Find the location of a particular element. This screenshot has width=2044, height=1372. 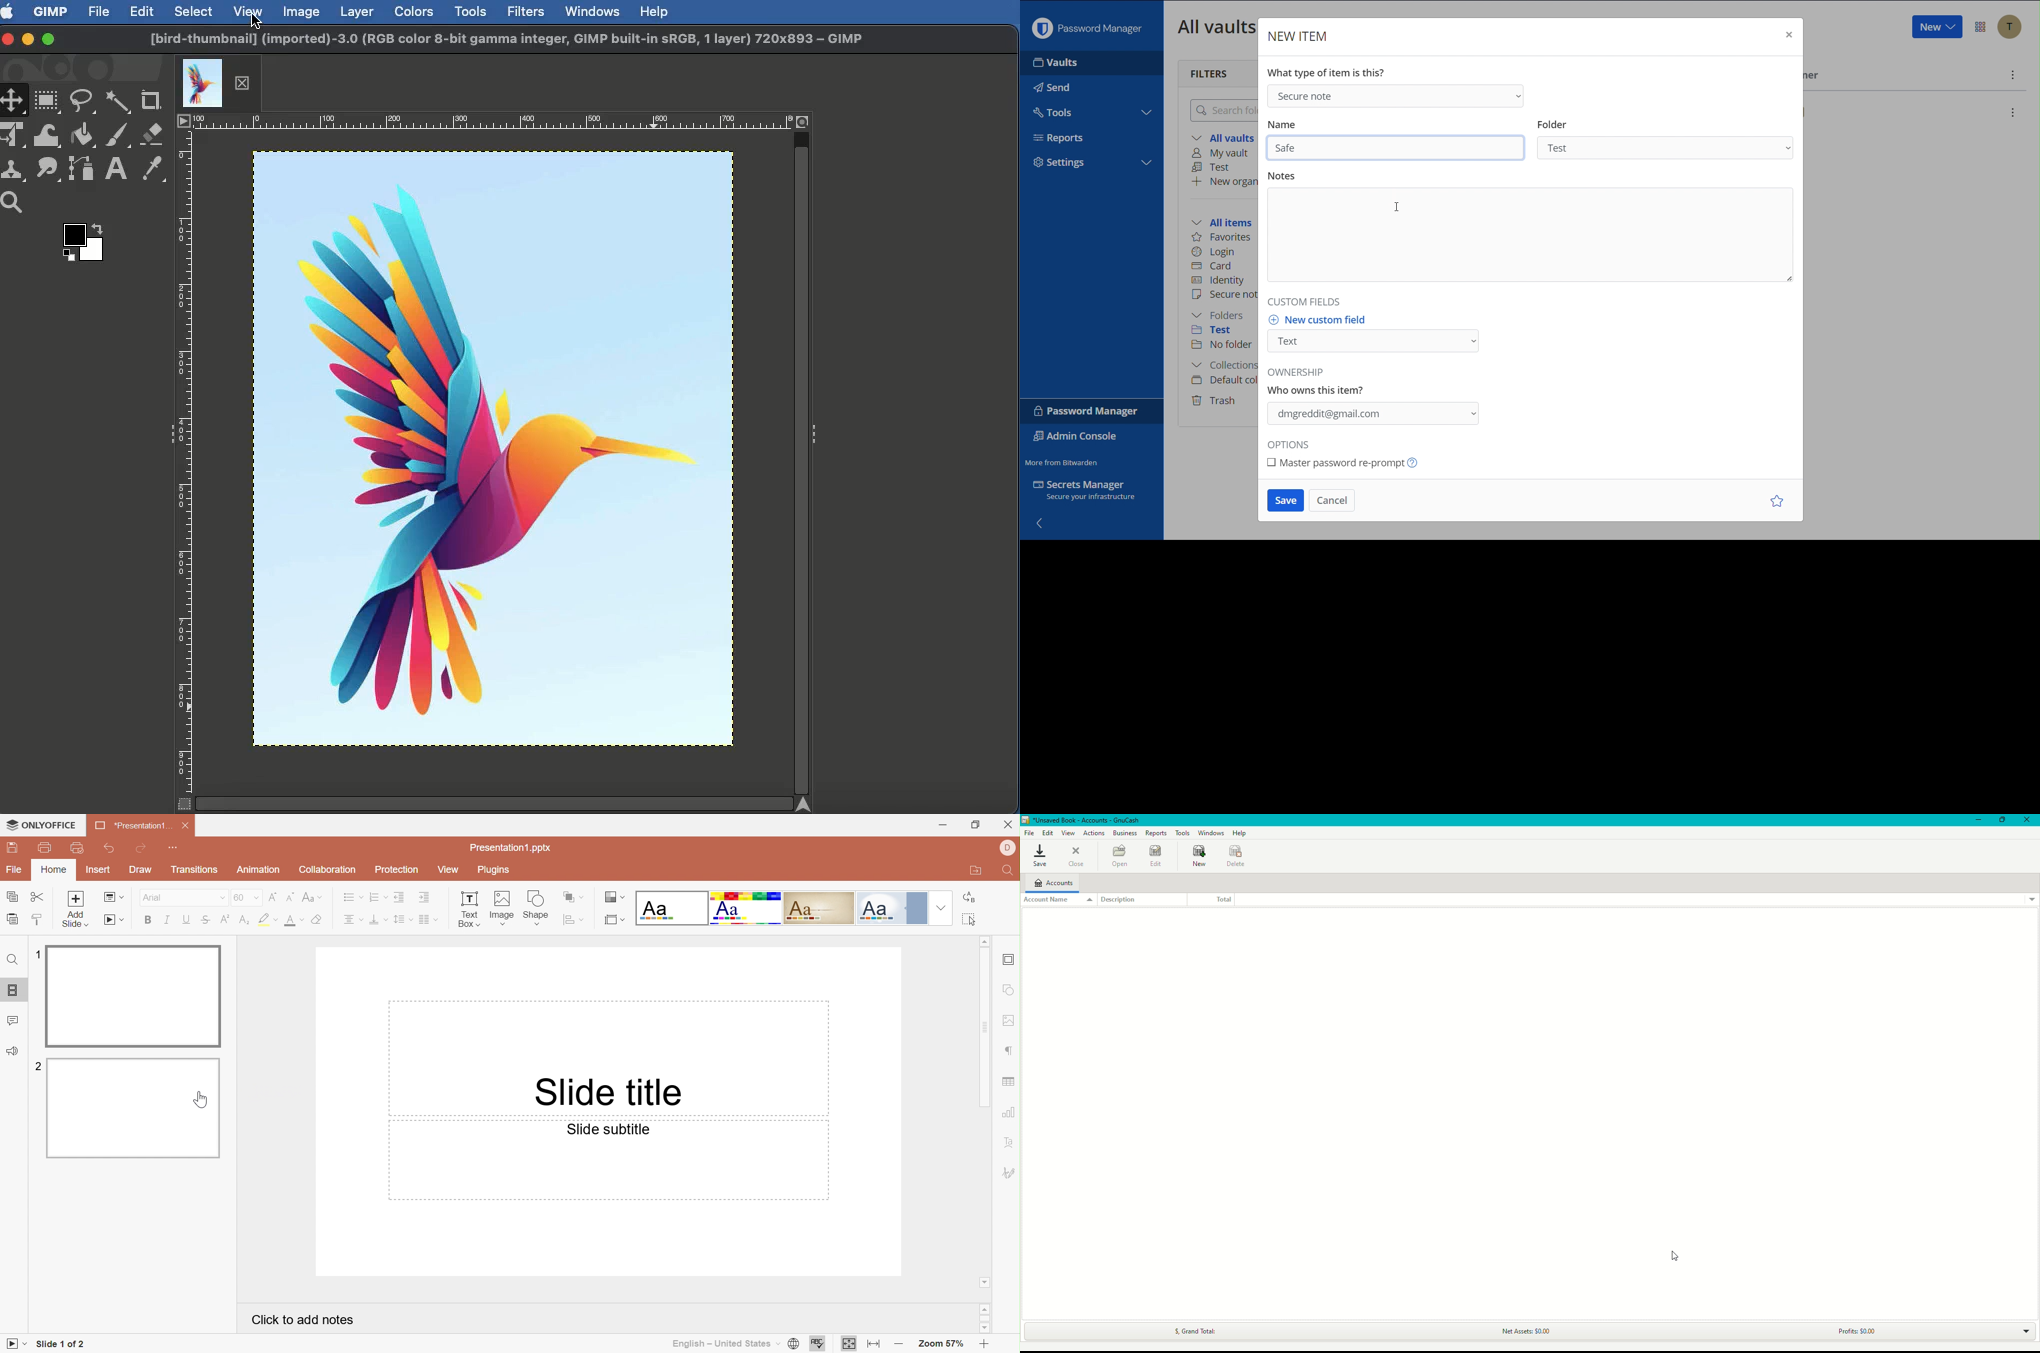

Undo is located at coordinates (111, 850).